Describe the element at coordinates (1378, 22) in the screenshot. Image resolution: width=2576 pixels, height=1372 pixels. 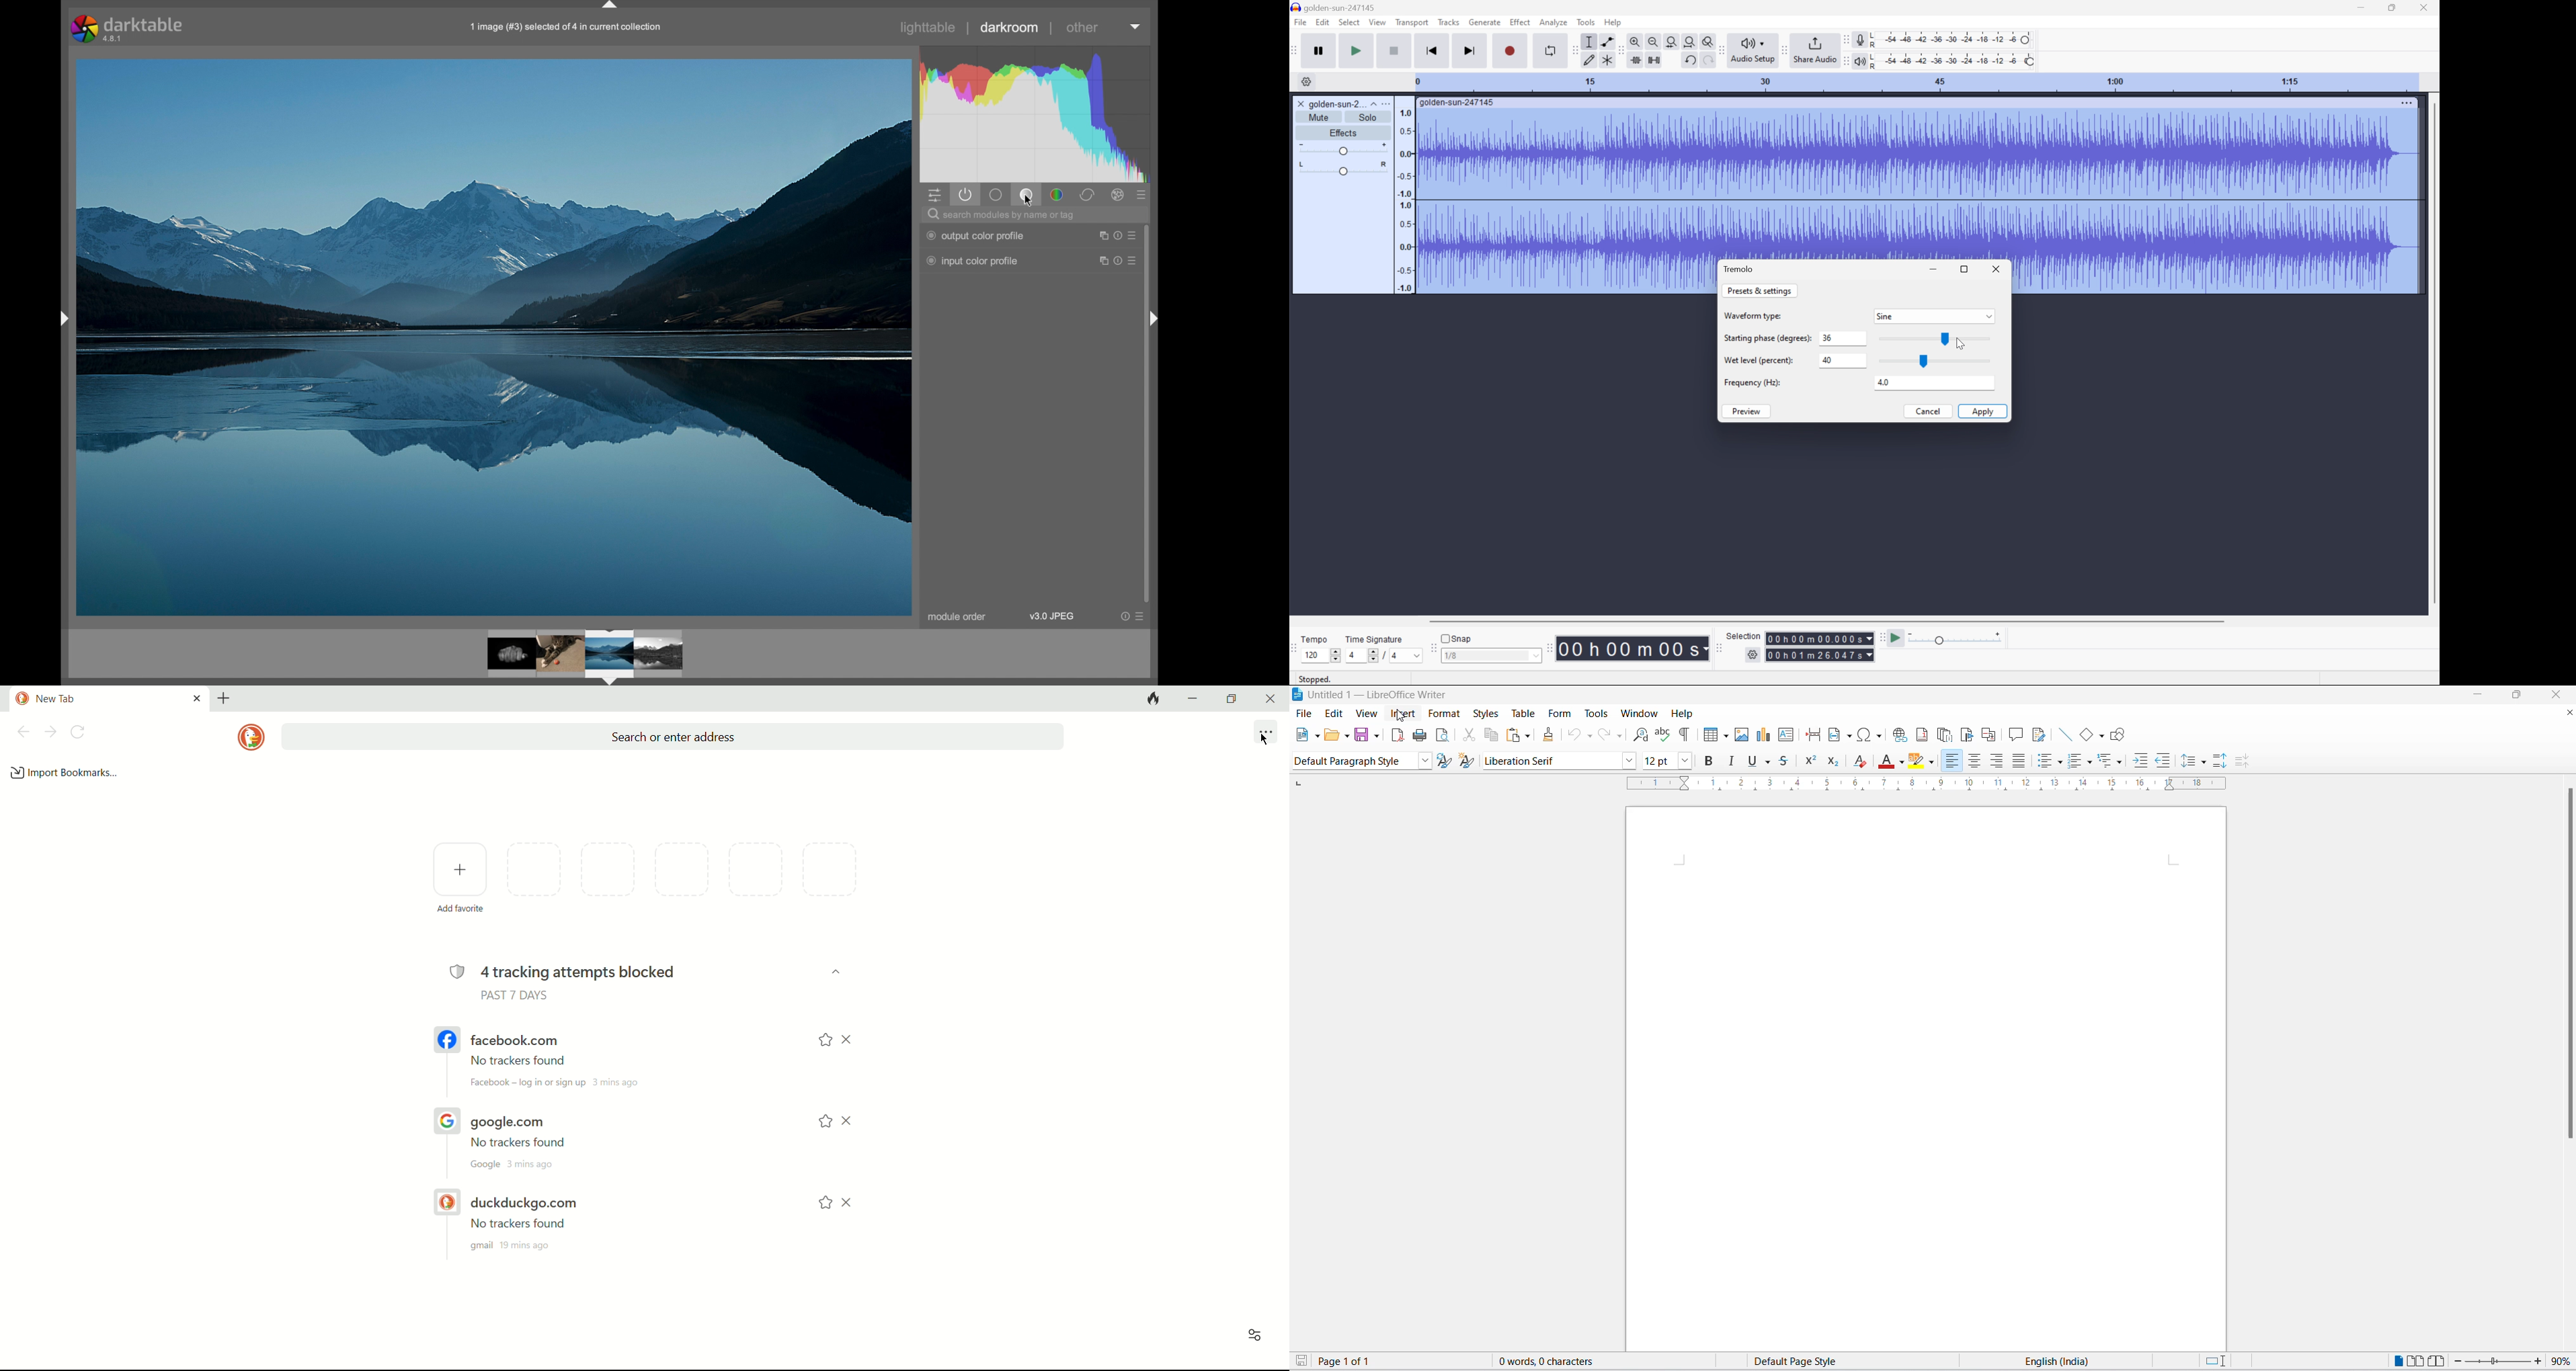
I see `View` at that location.